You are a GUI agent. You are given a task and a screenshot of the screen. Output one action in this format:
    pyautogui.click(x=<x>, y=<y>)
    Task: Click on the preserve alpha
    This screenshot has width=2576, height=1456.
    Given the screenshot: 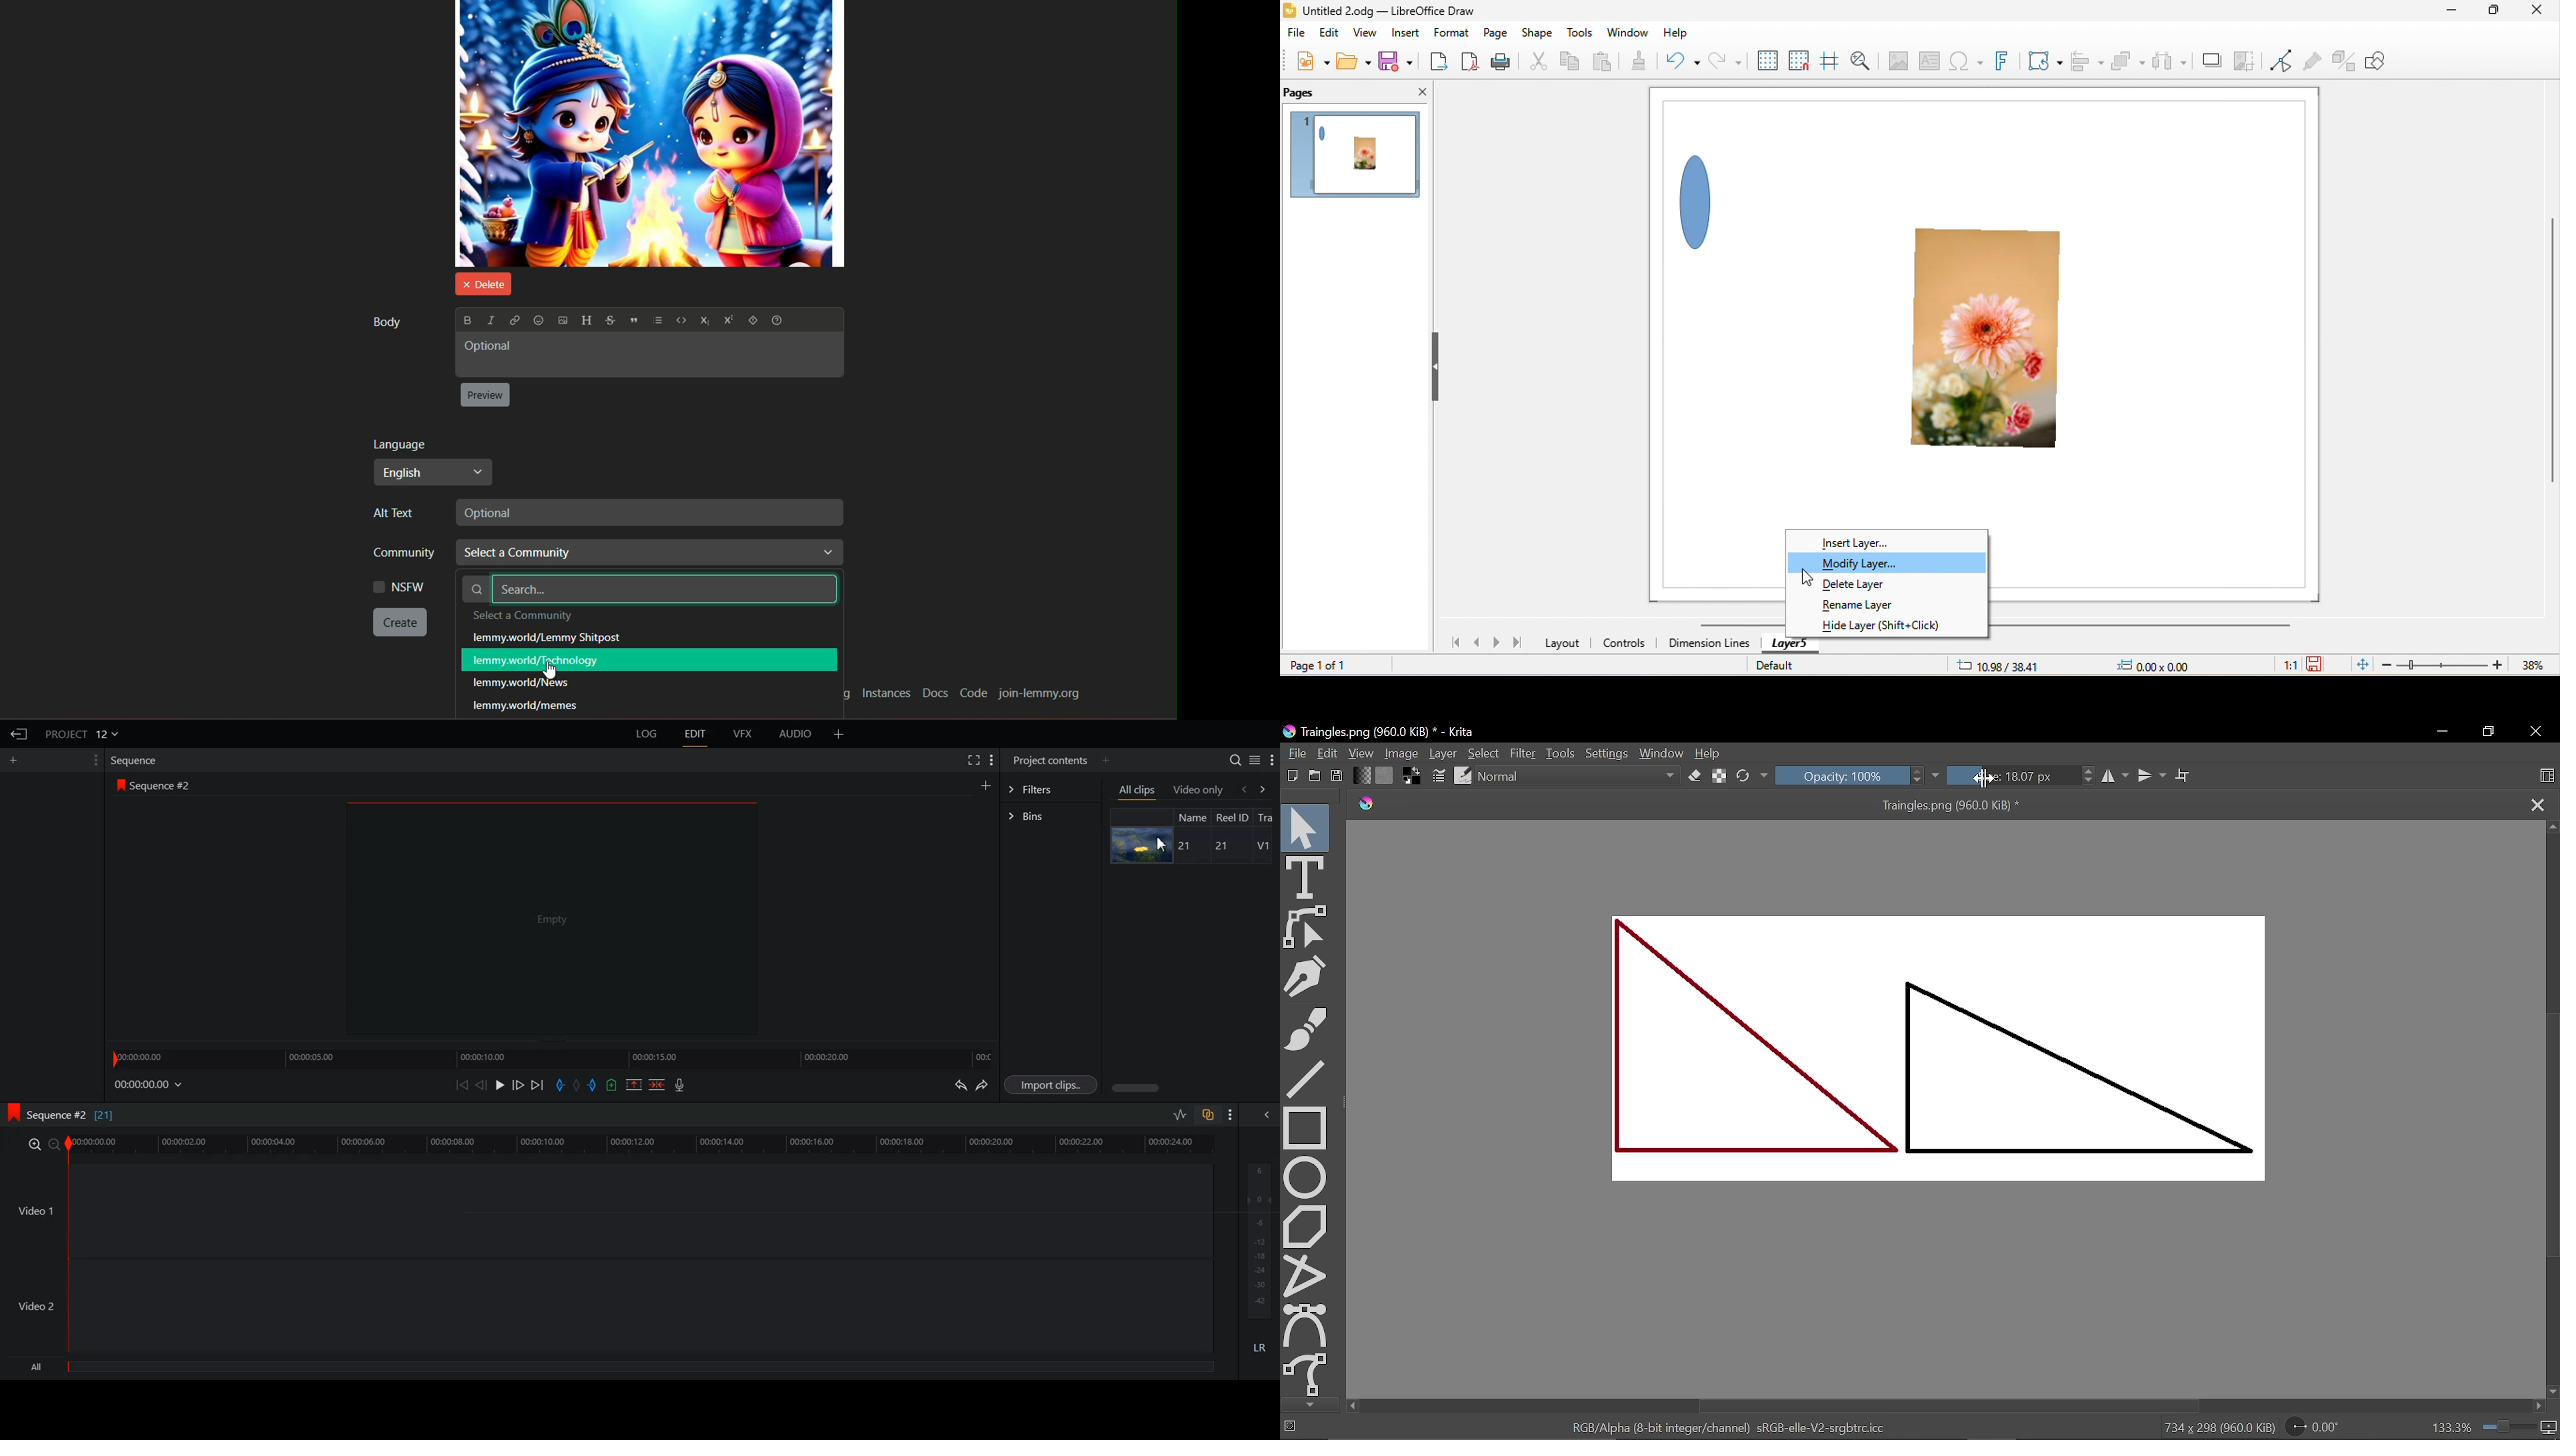 What is the action you would take?
    pyautogui.click(x=1717, y=777)
    